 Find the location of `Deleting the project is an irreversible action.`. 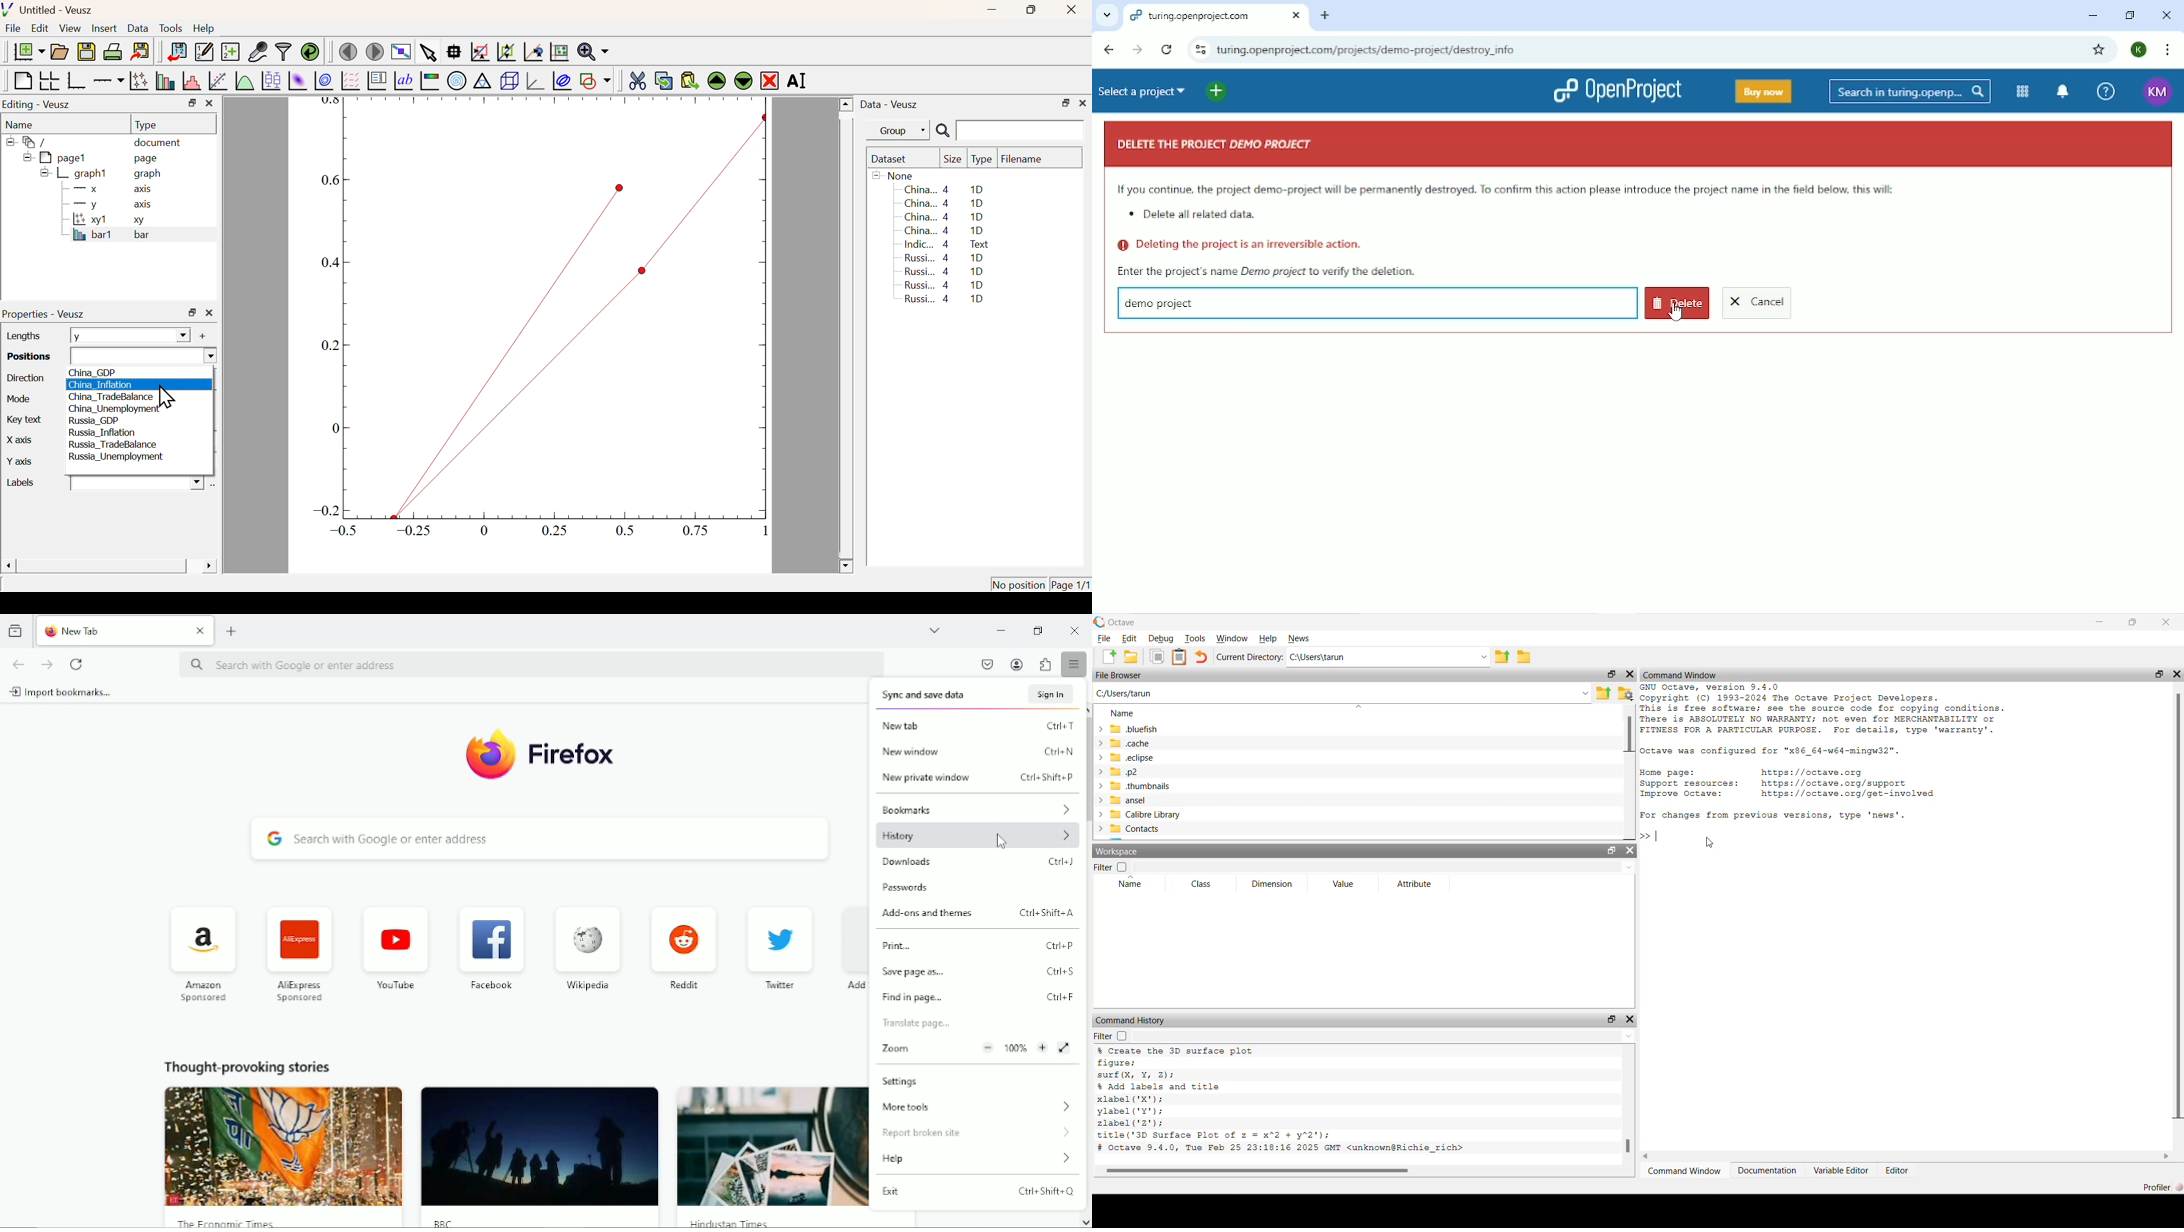

Deleting the project is an irreversible action. is located at coordinates (1241, 245).